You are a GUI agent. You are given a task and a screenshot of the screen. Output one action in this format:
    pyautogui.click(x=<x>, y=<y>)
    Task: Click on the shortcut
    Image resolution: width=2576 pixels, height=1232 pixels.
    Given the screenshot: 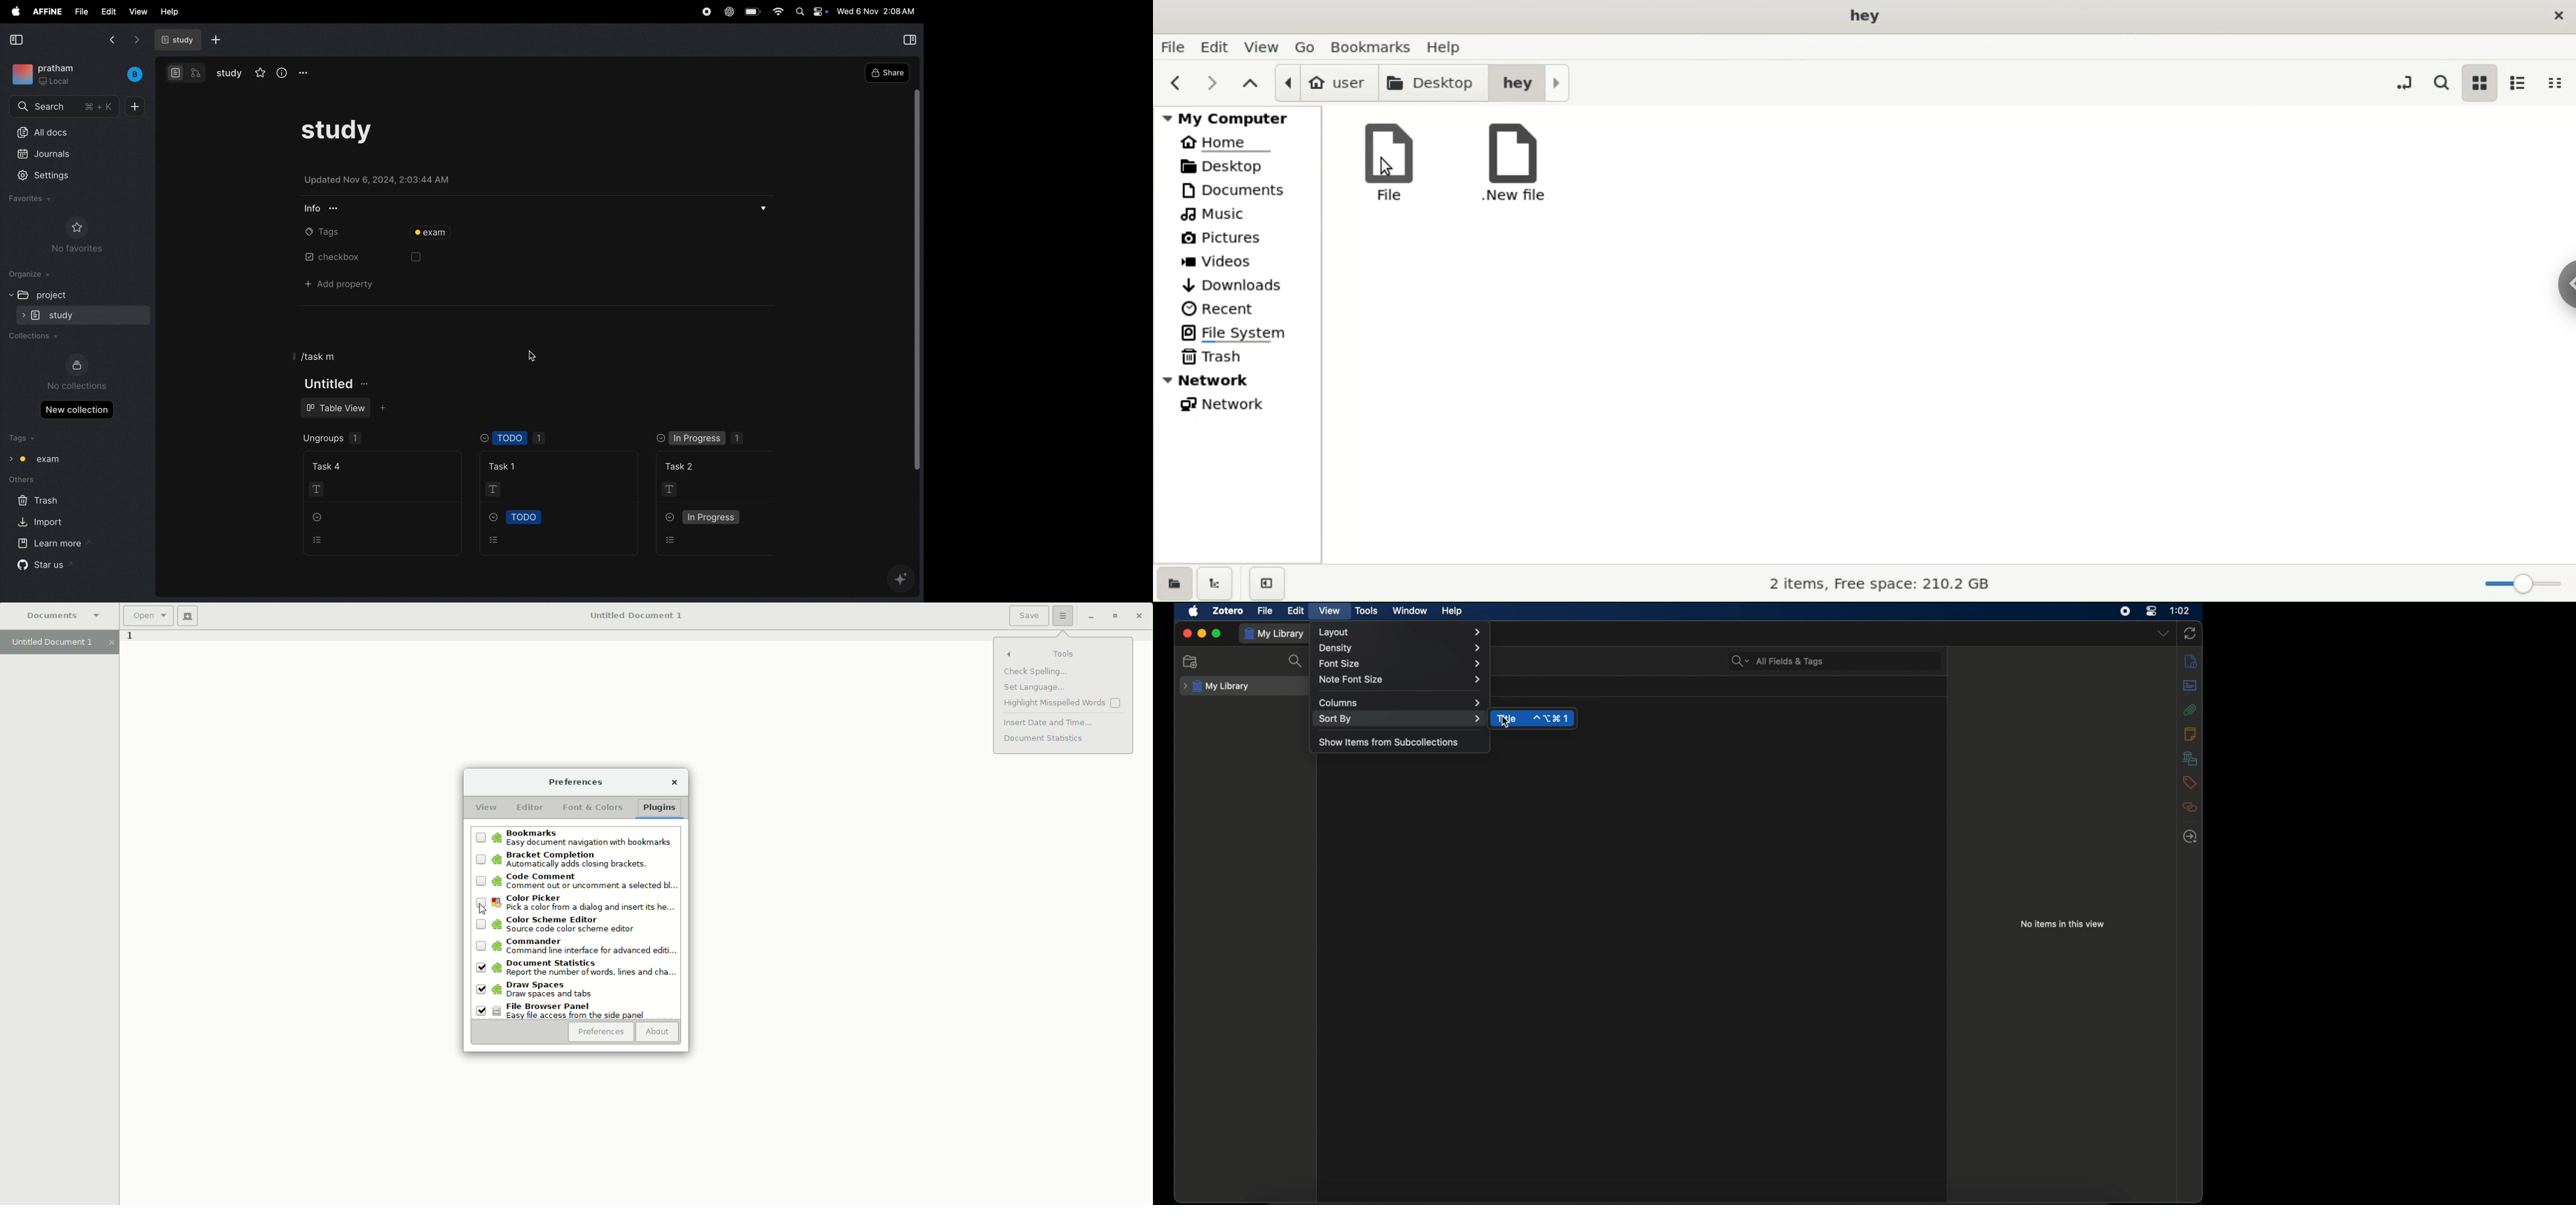 What is the action you would take?
    pyautogui.click(x=1552, y=719)
    